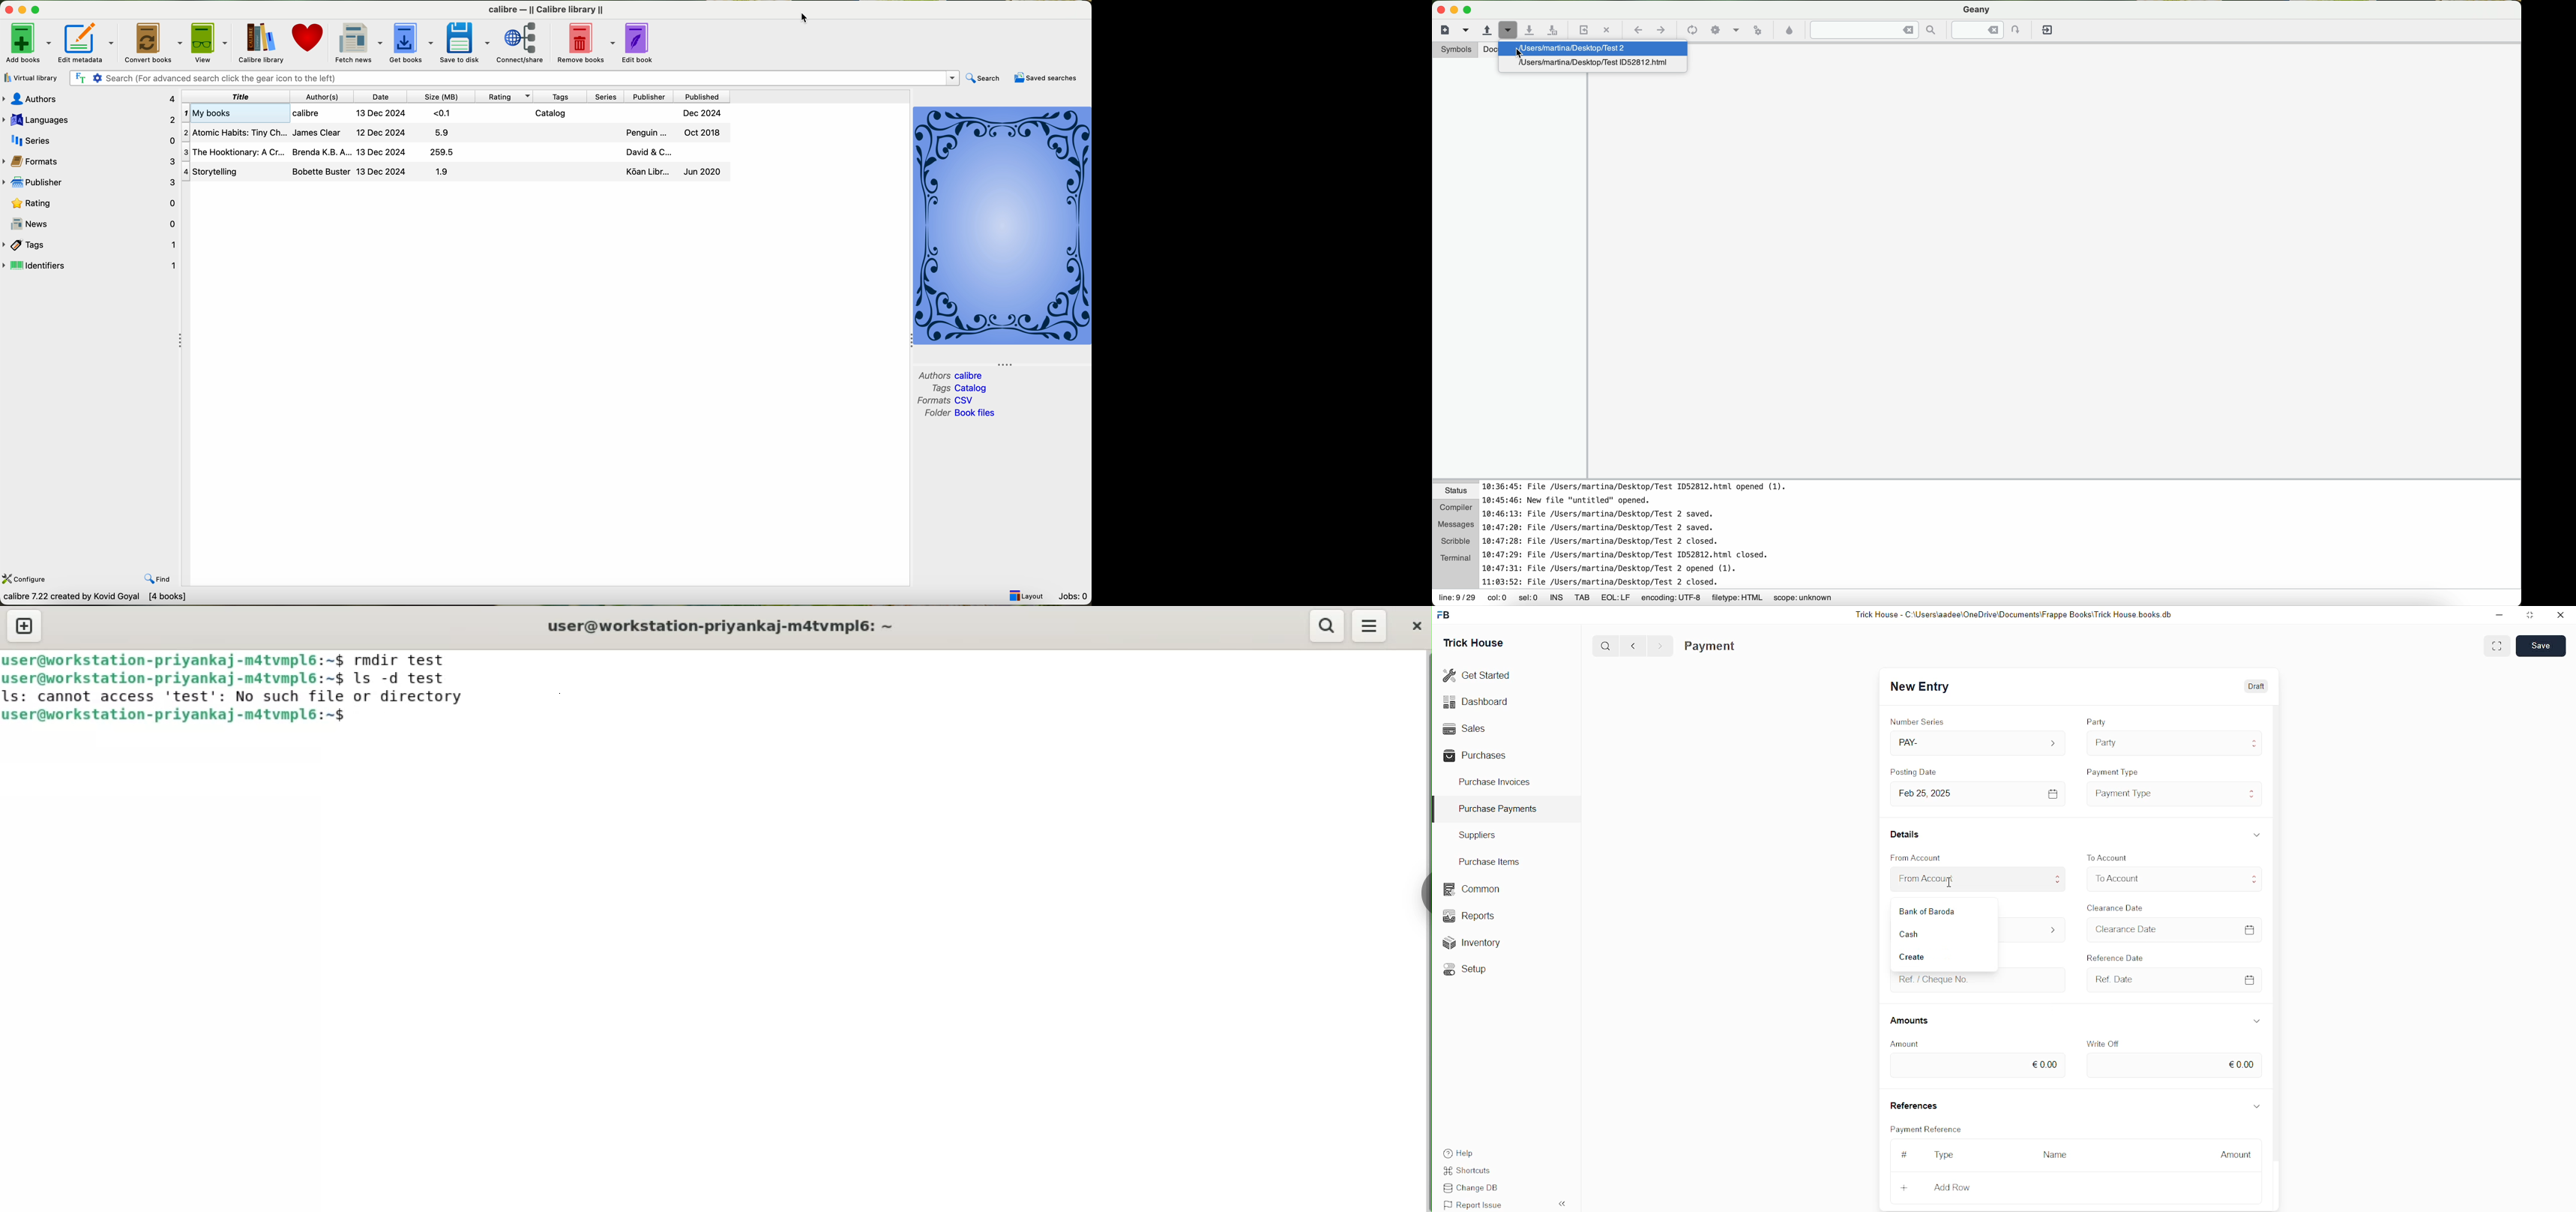  I want to click on identifiers, so click(90, 265).